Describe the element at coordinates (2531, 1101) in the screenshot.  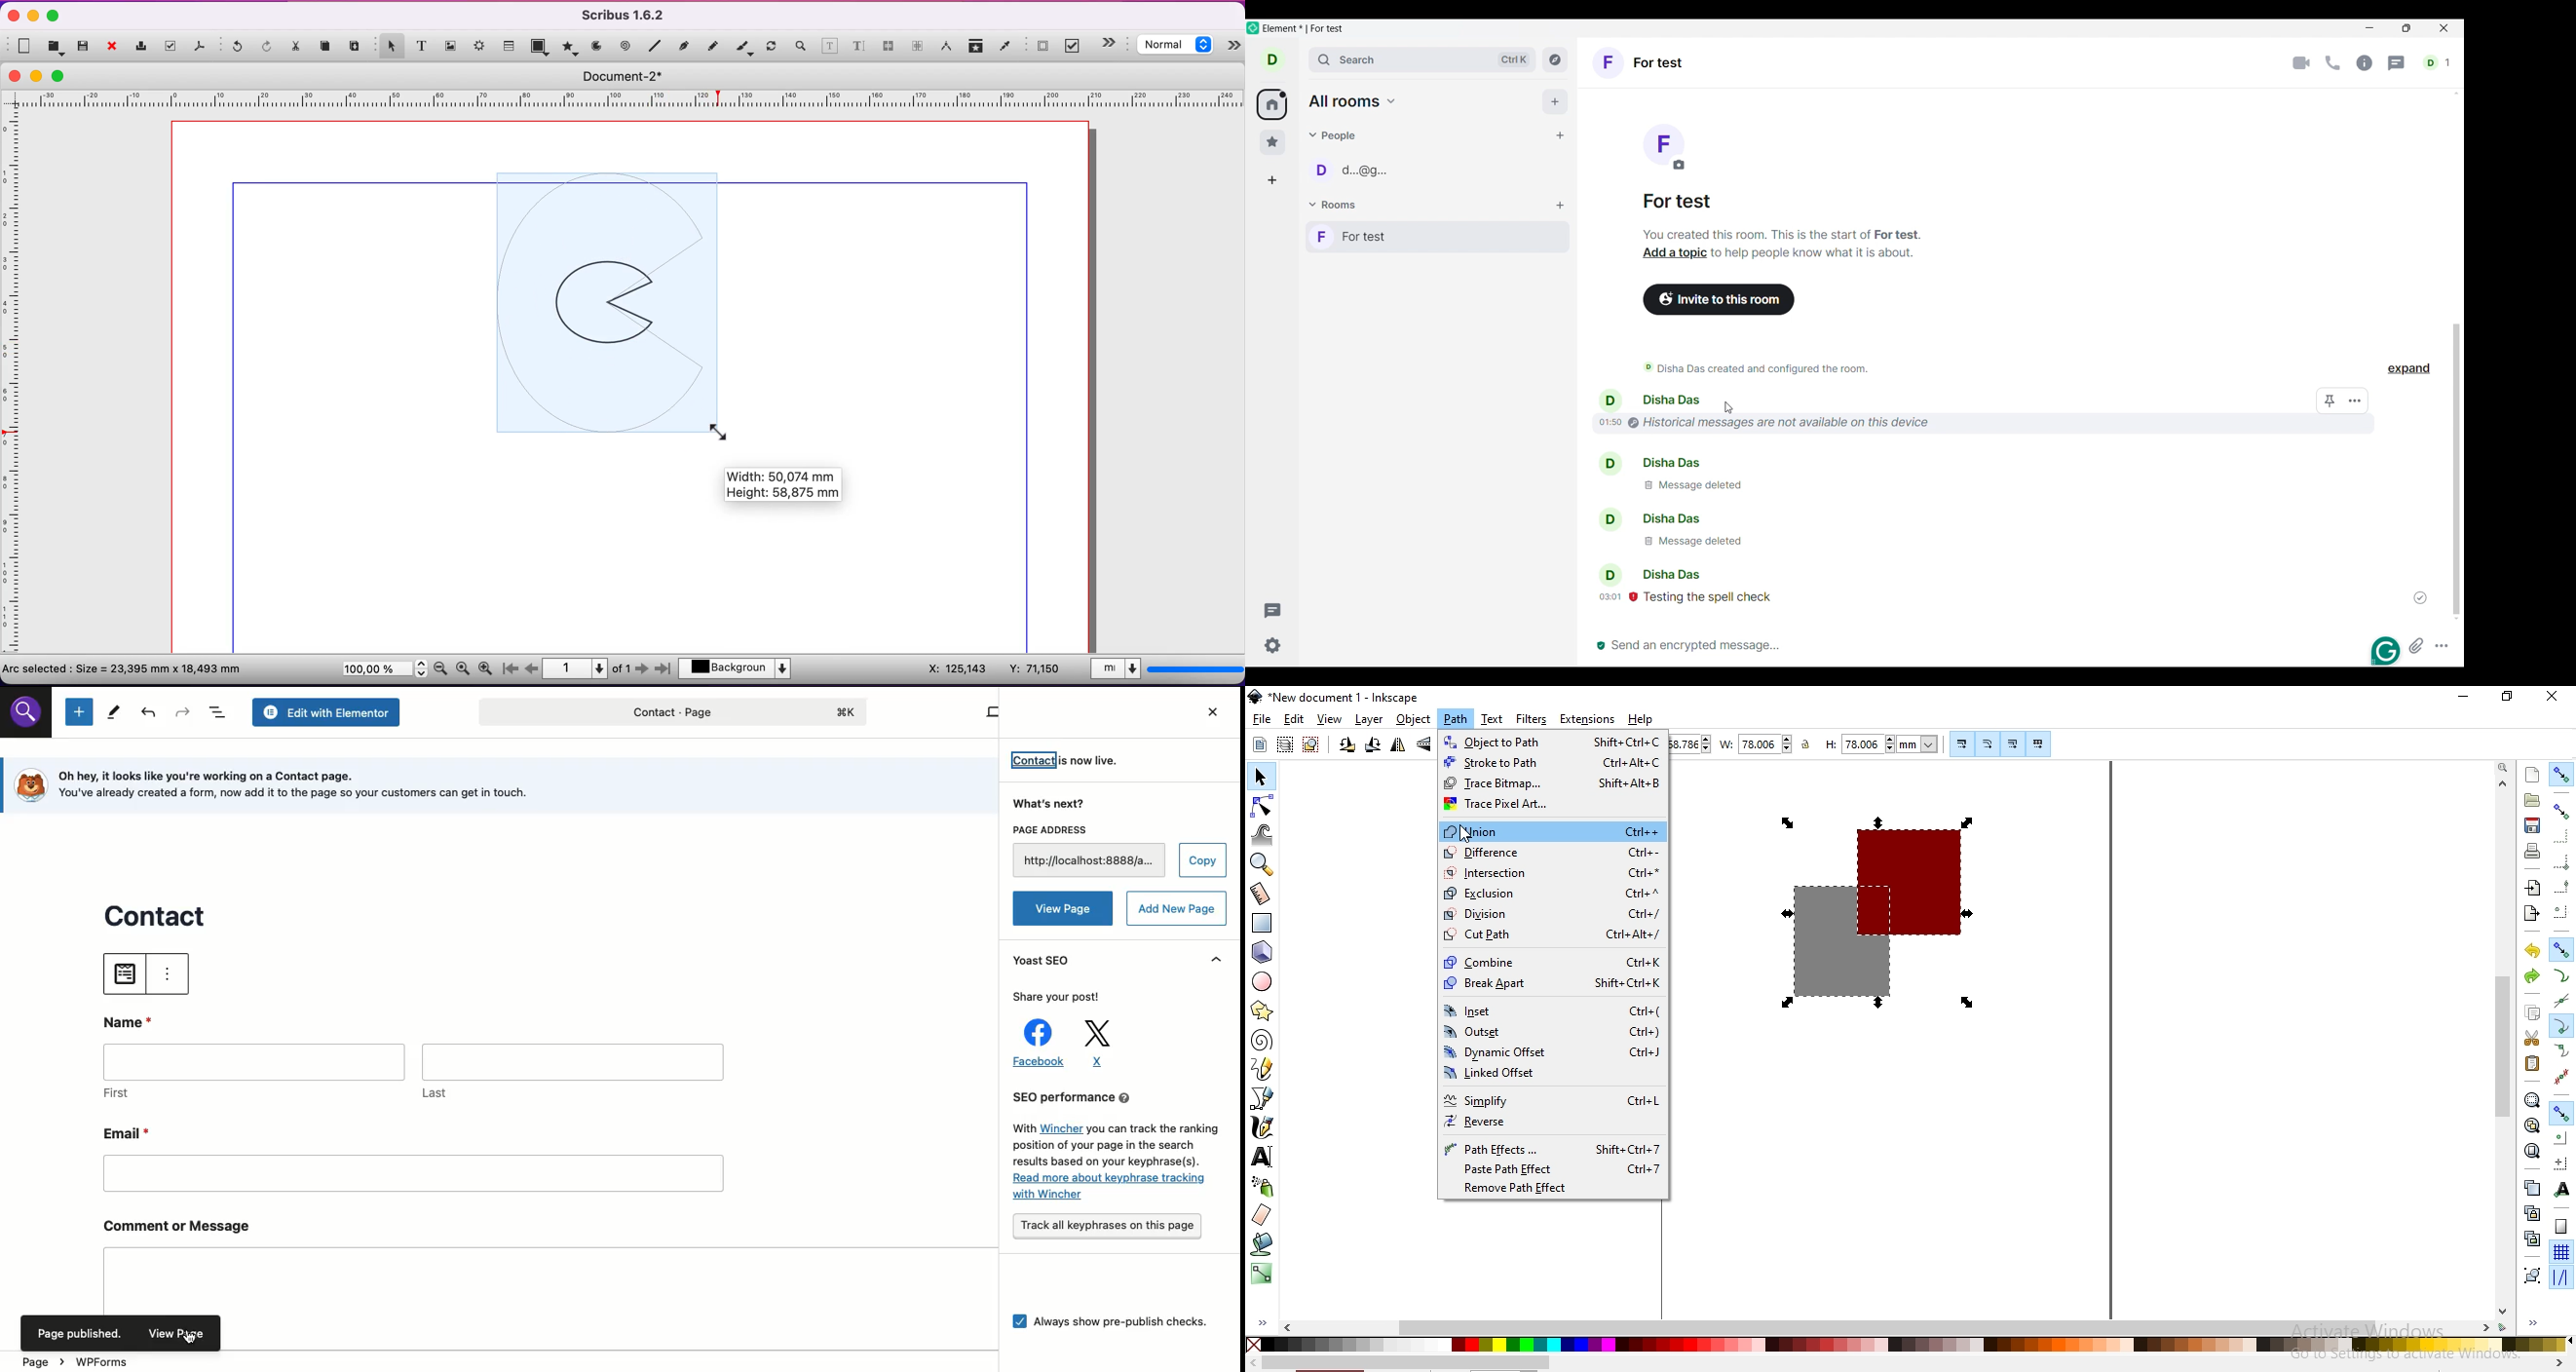
I see `zoom to fit selection` at that location.